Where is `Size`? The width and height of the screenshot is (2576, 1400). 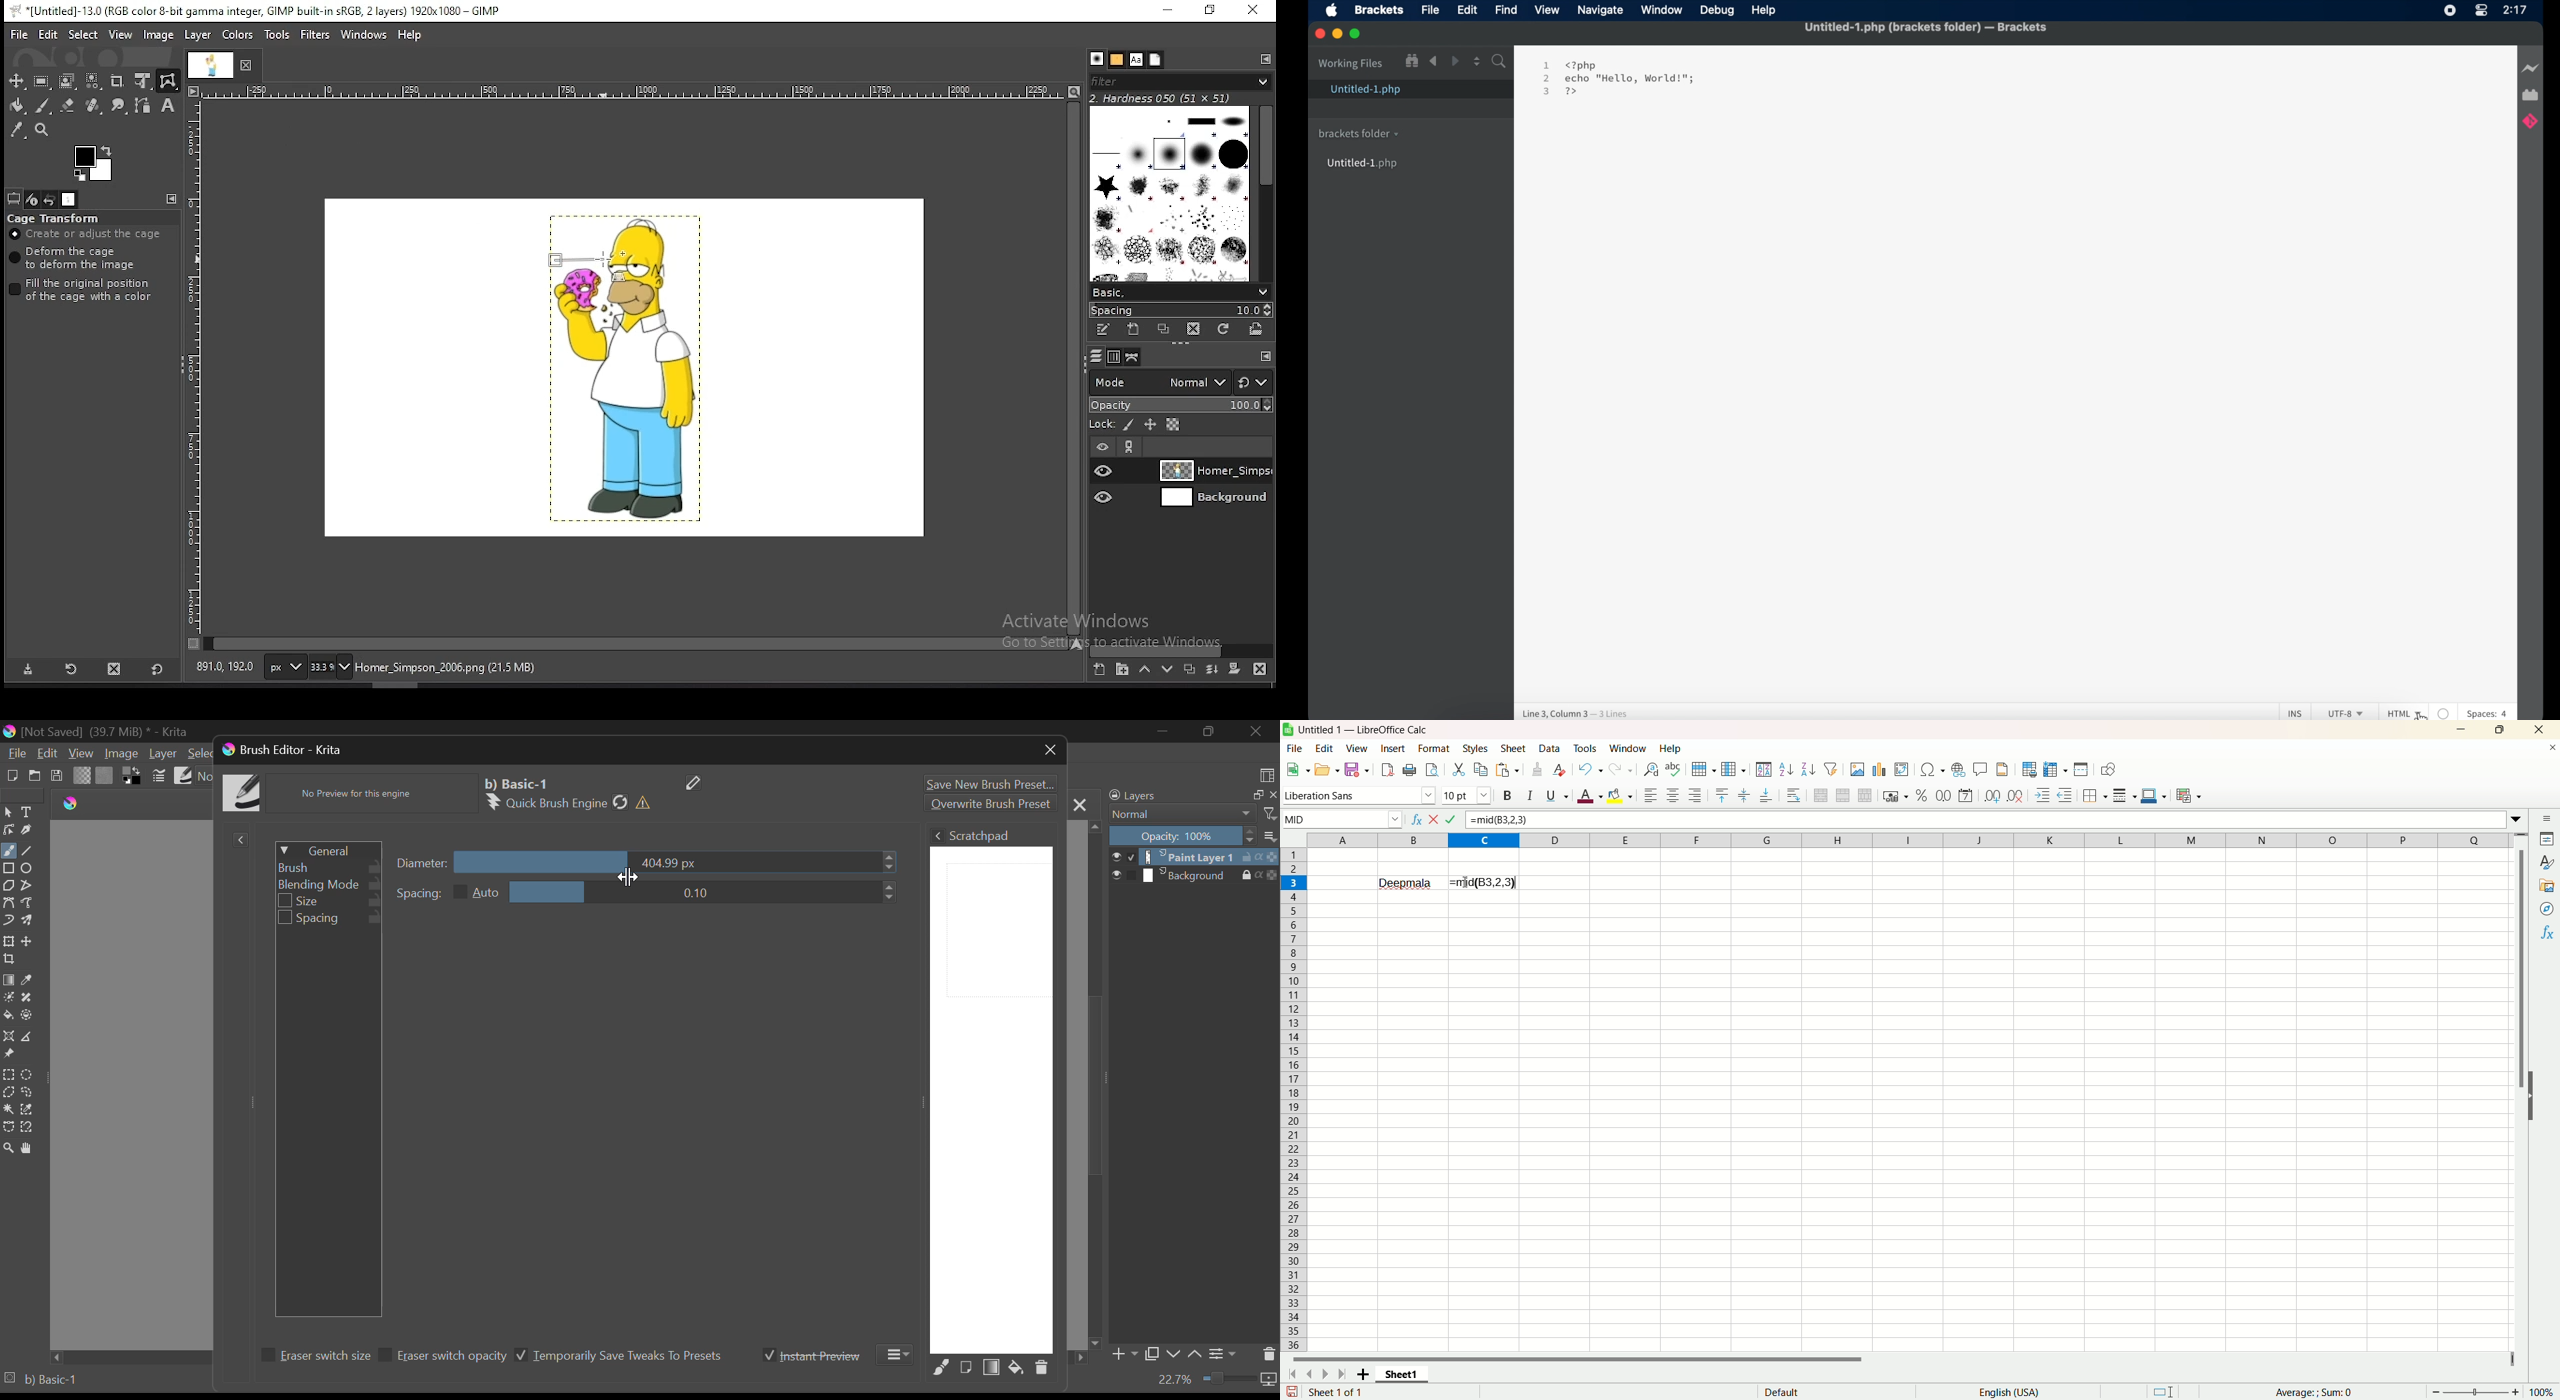 Size is located at coordinates (331, 902).